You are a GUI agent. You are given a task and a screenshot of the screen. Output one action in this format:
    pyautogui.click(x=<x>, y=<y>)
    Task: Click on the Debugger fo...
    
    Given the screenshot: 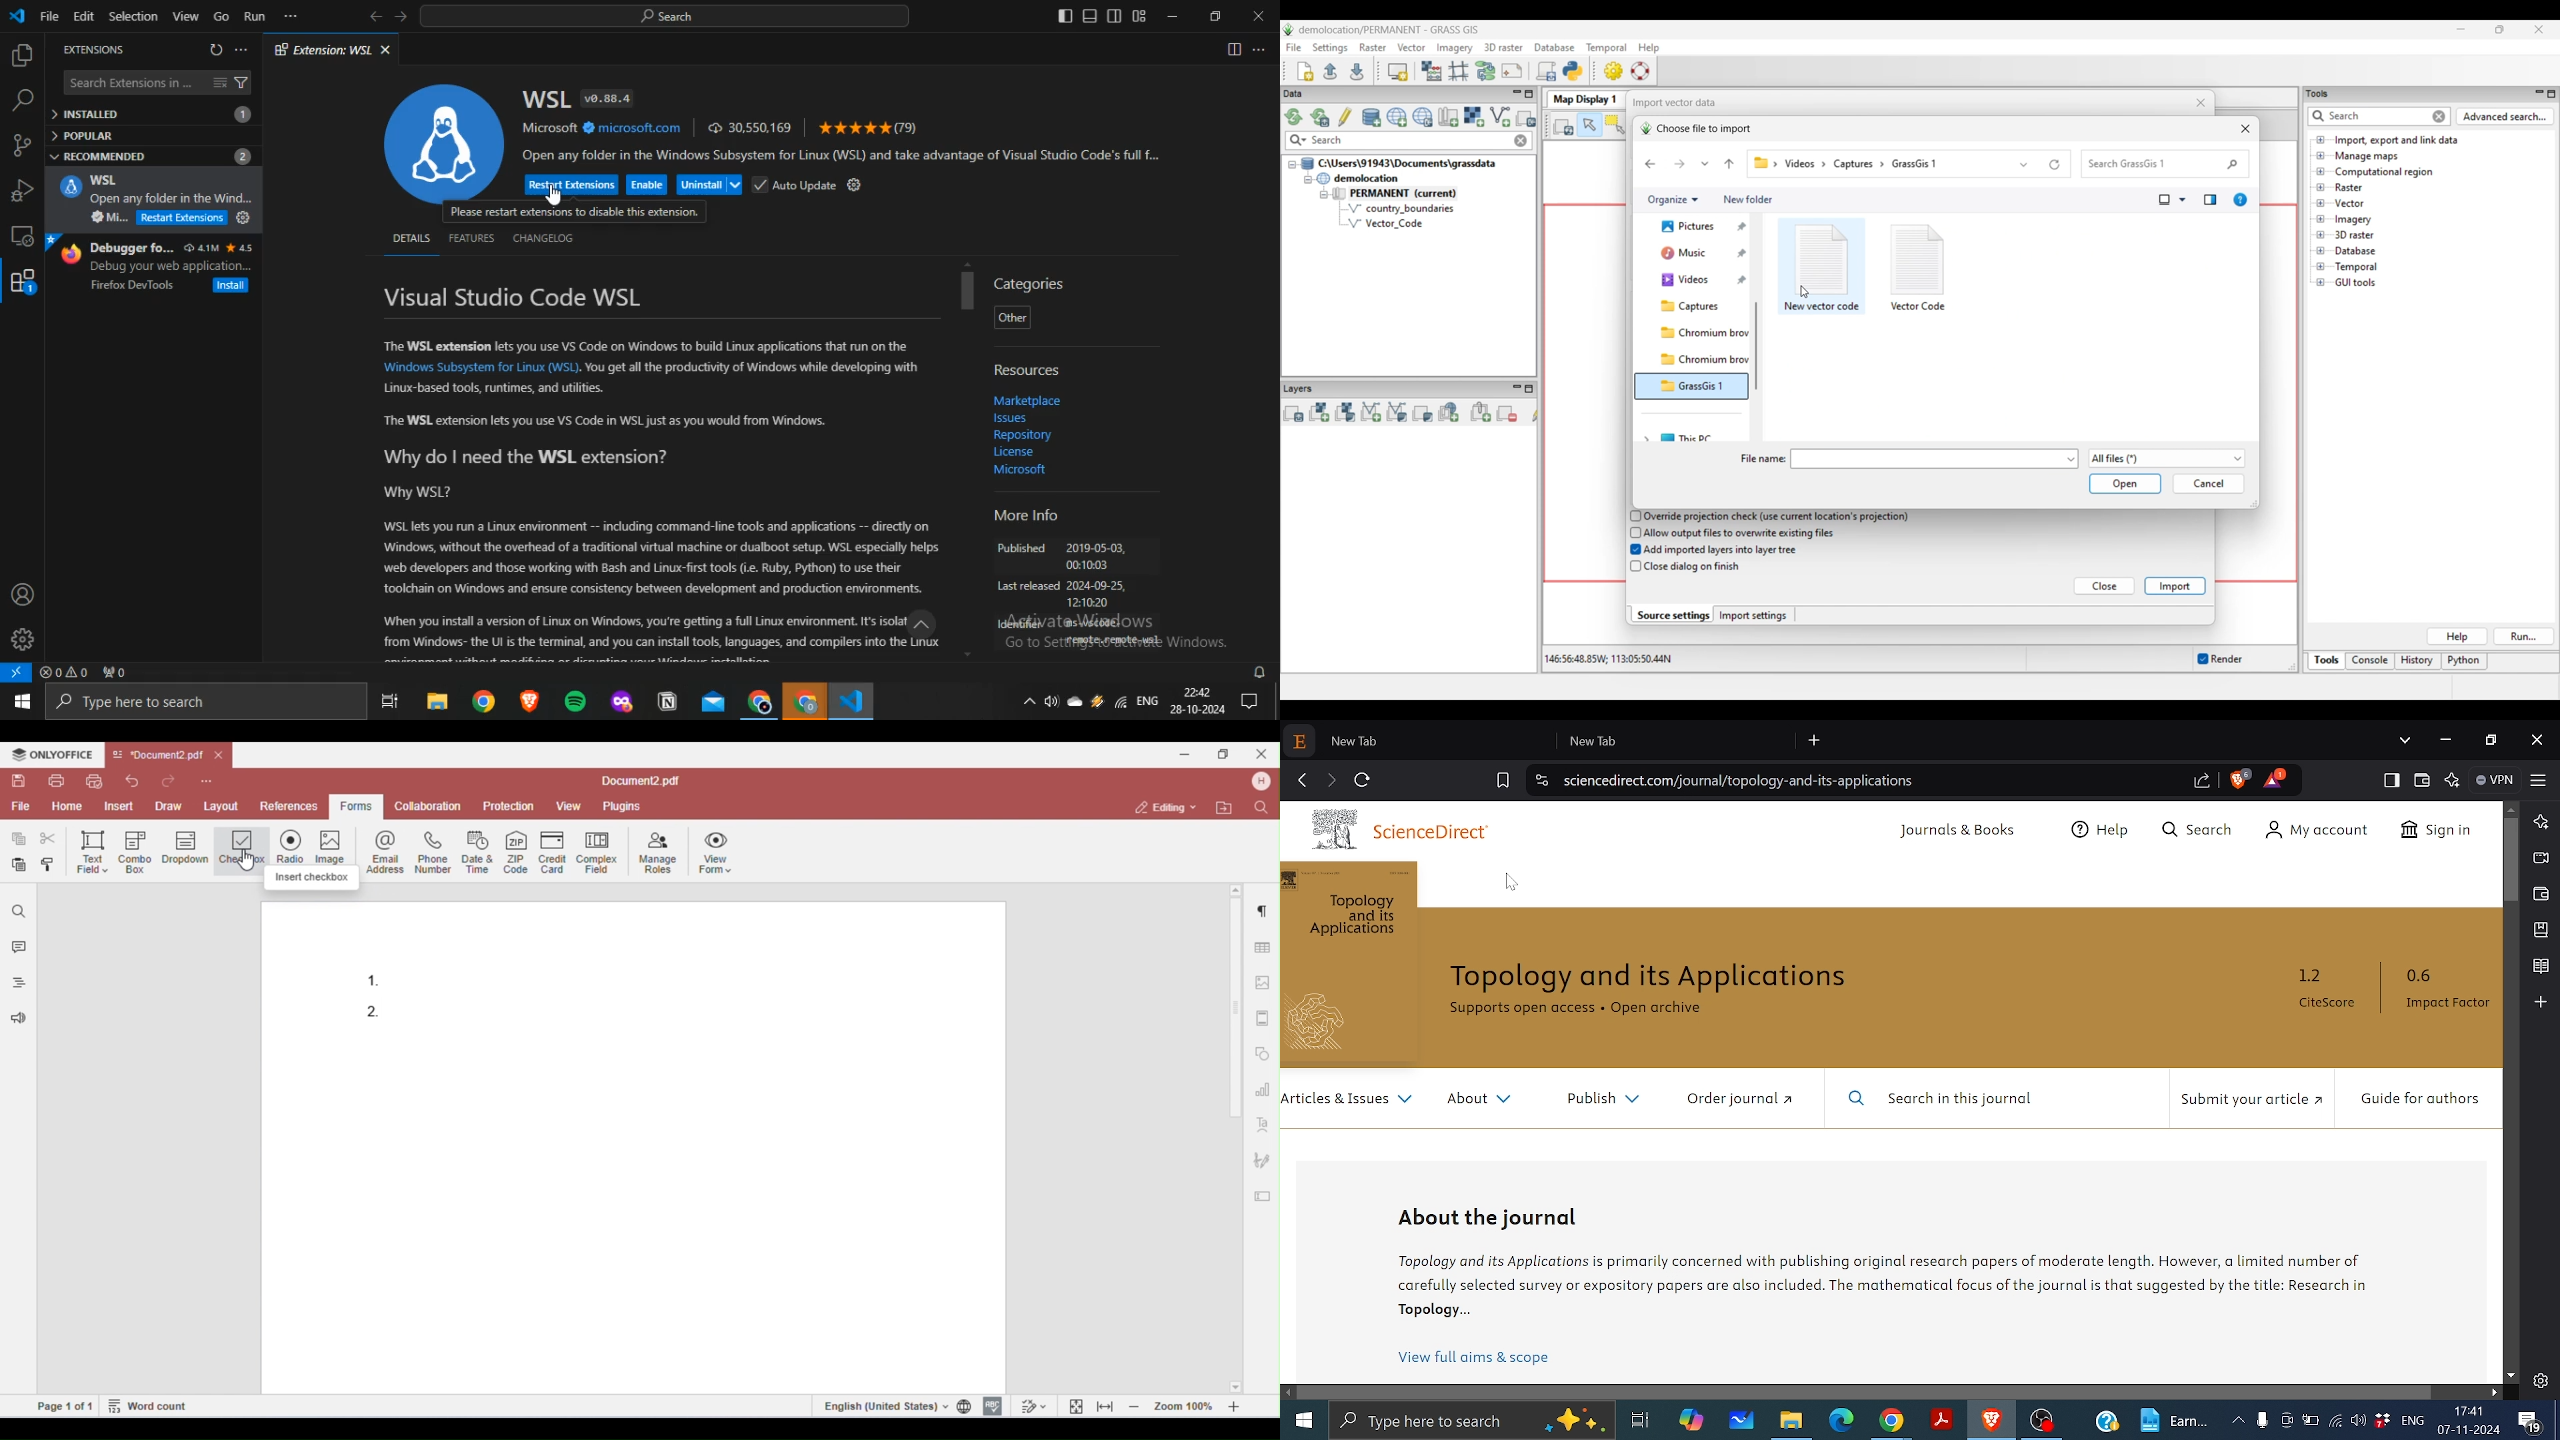 What is the action you would take?
    pyautogui.click(x=133, y=248)
    